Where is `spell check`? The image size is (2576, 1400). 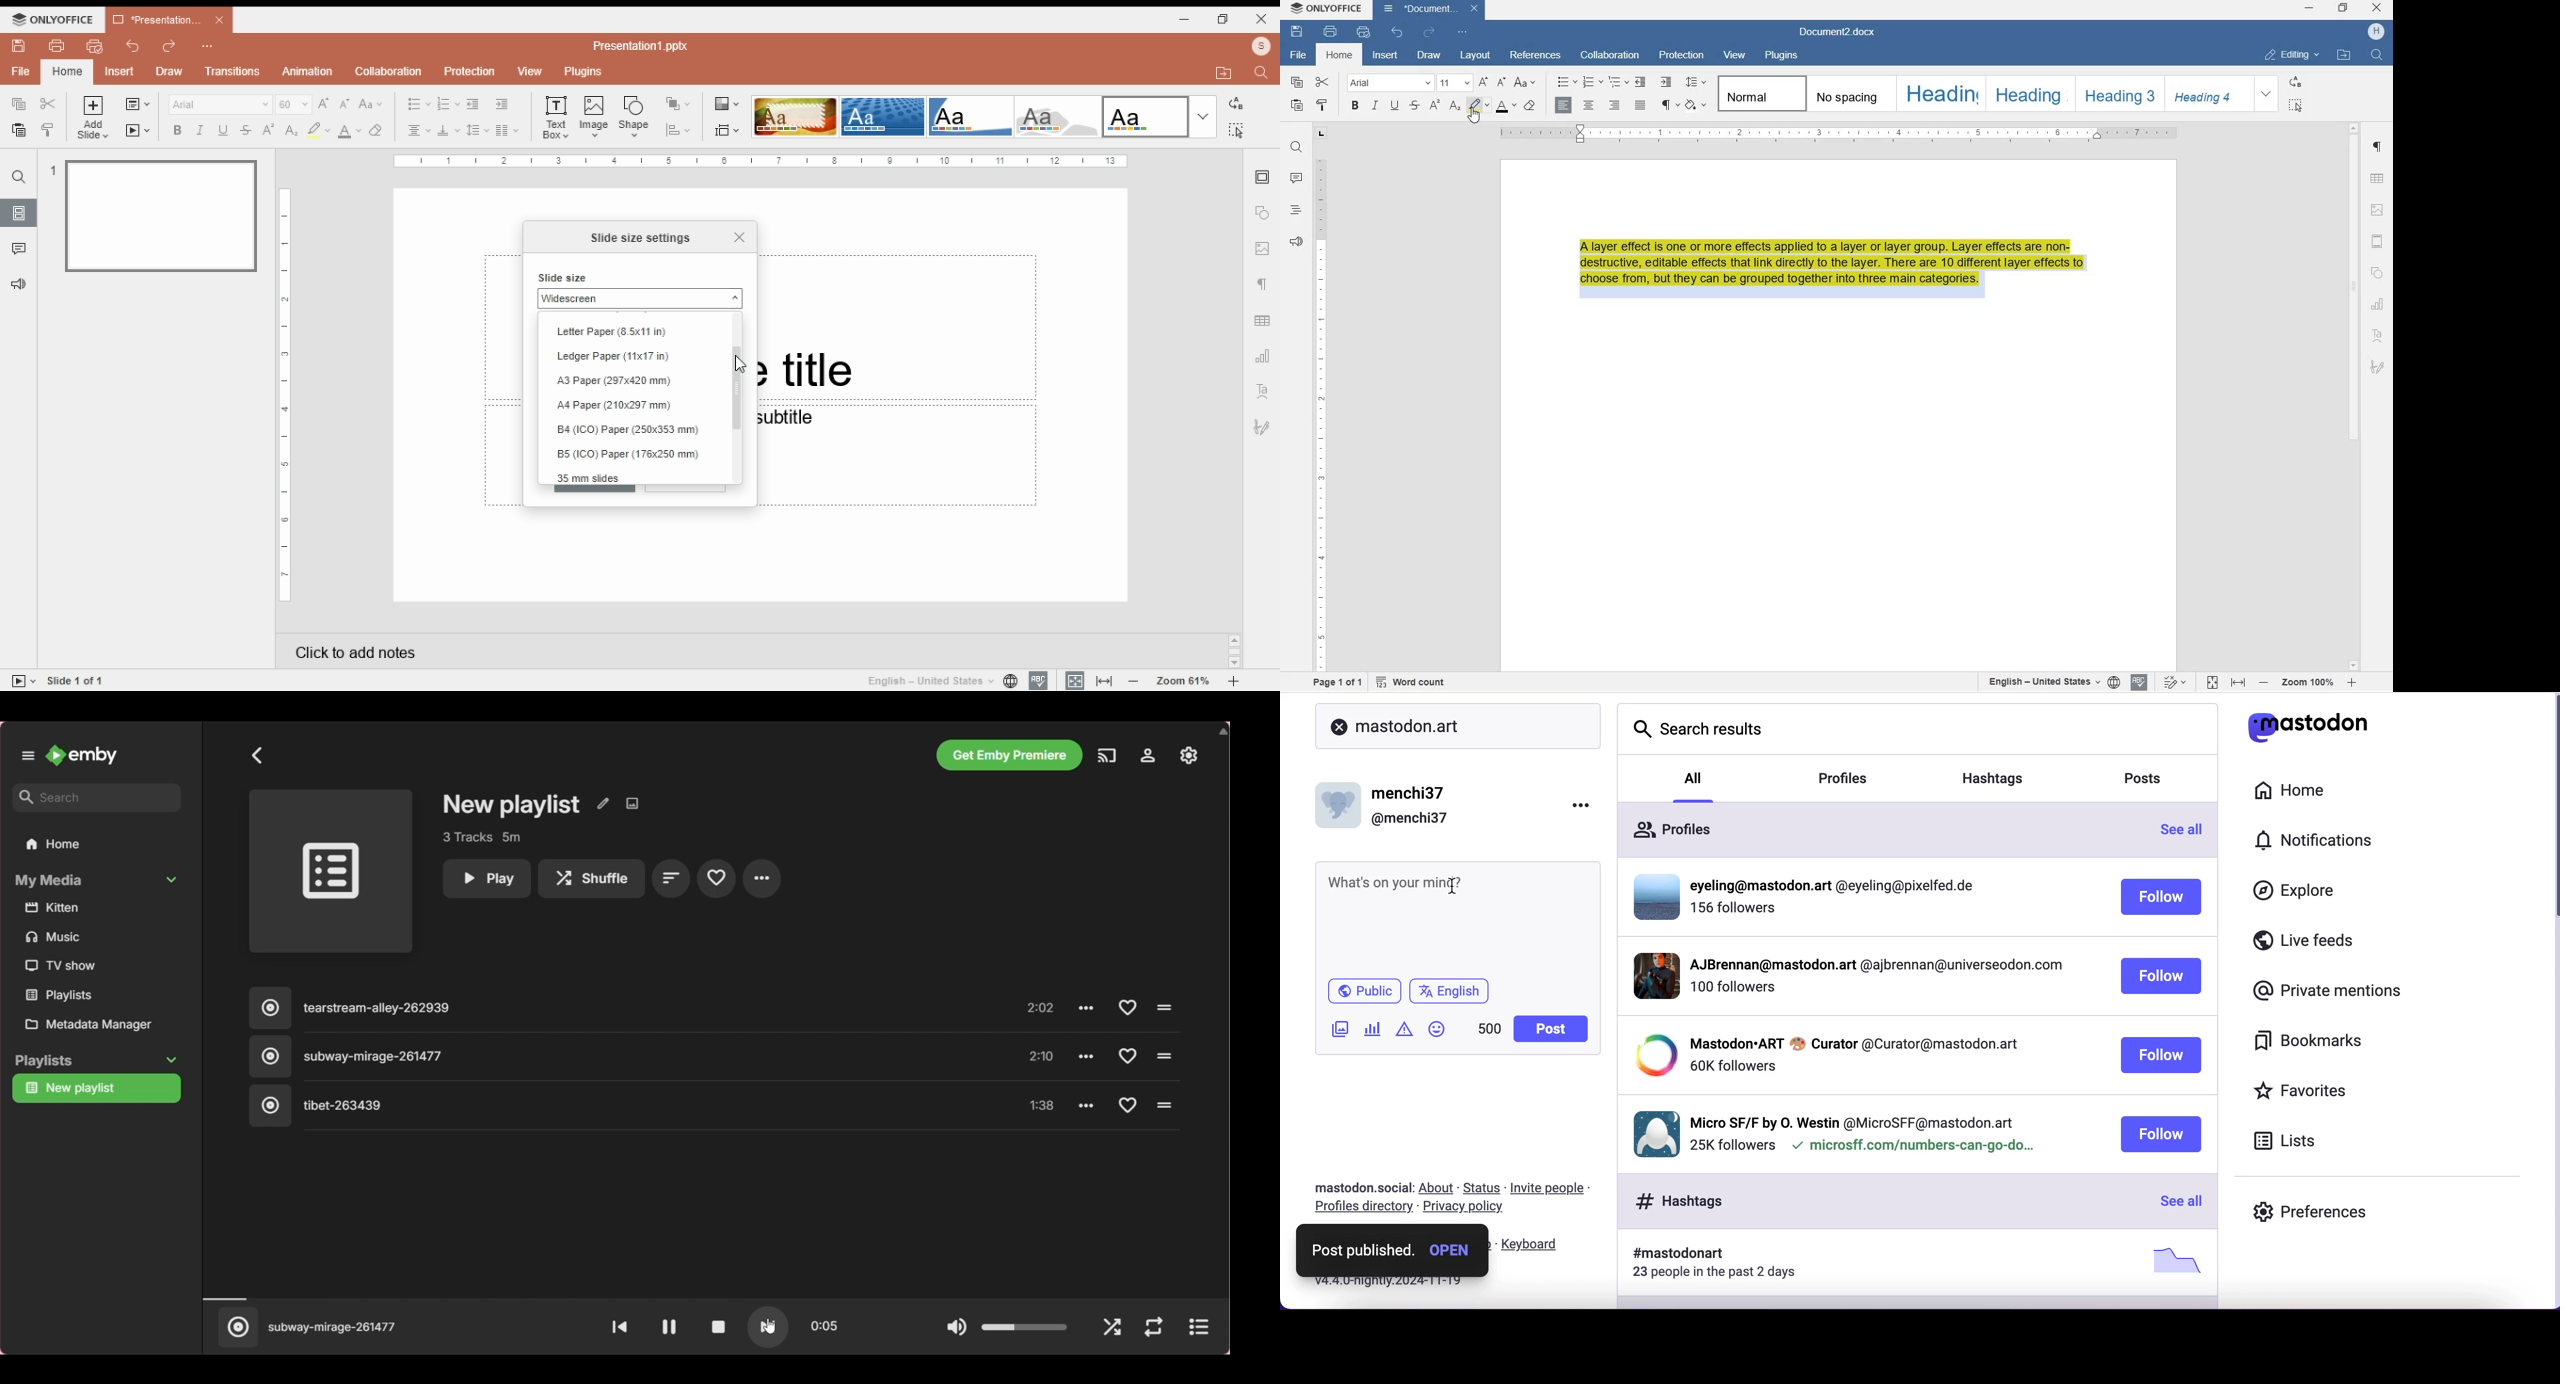
spell check is located at coordinates (1038, 680).